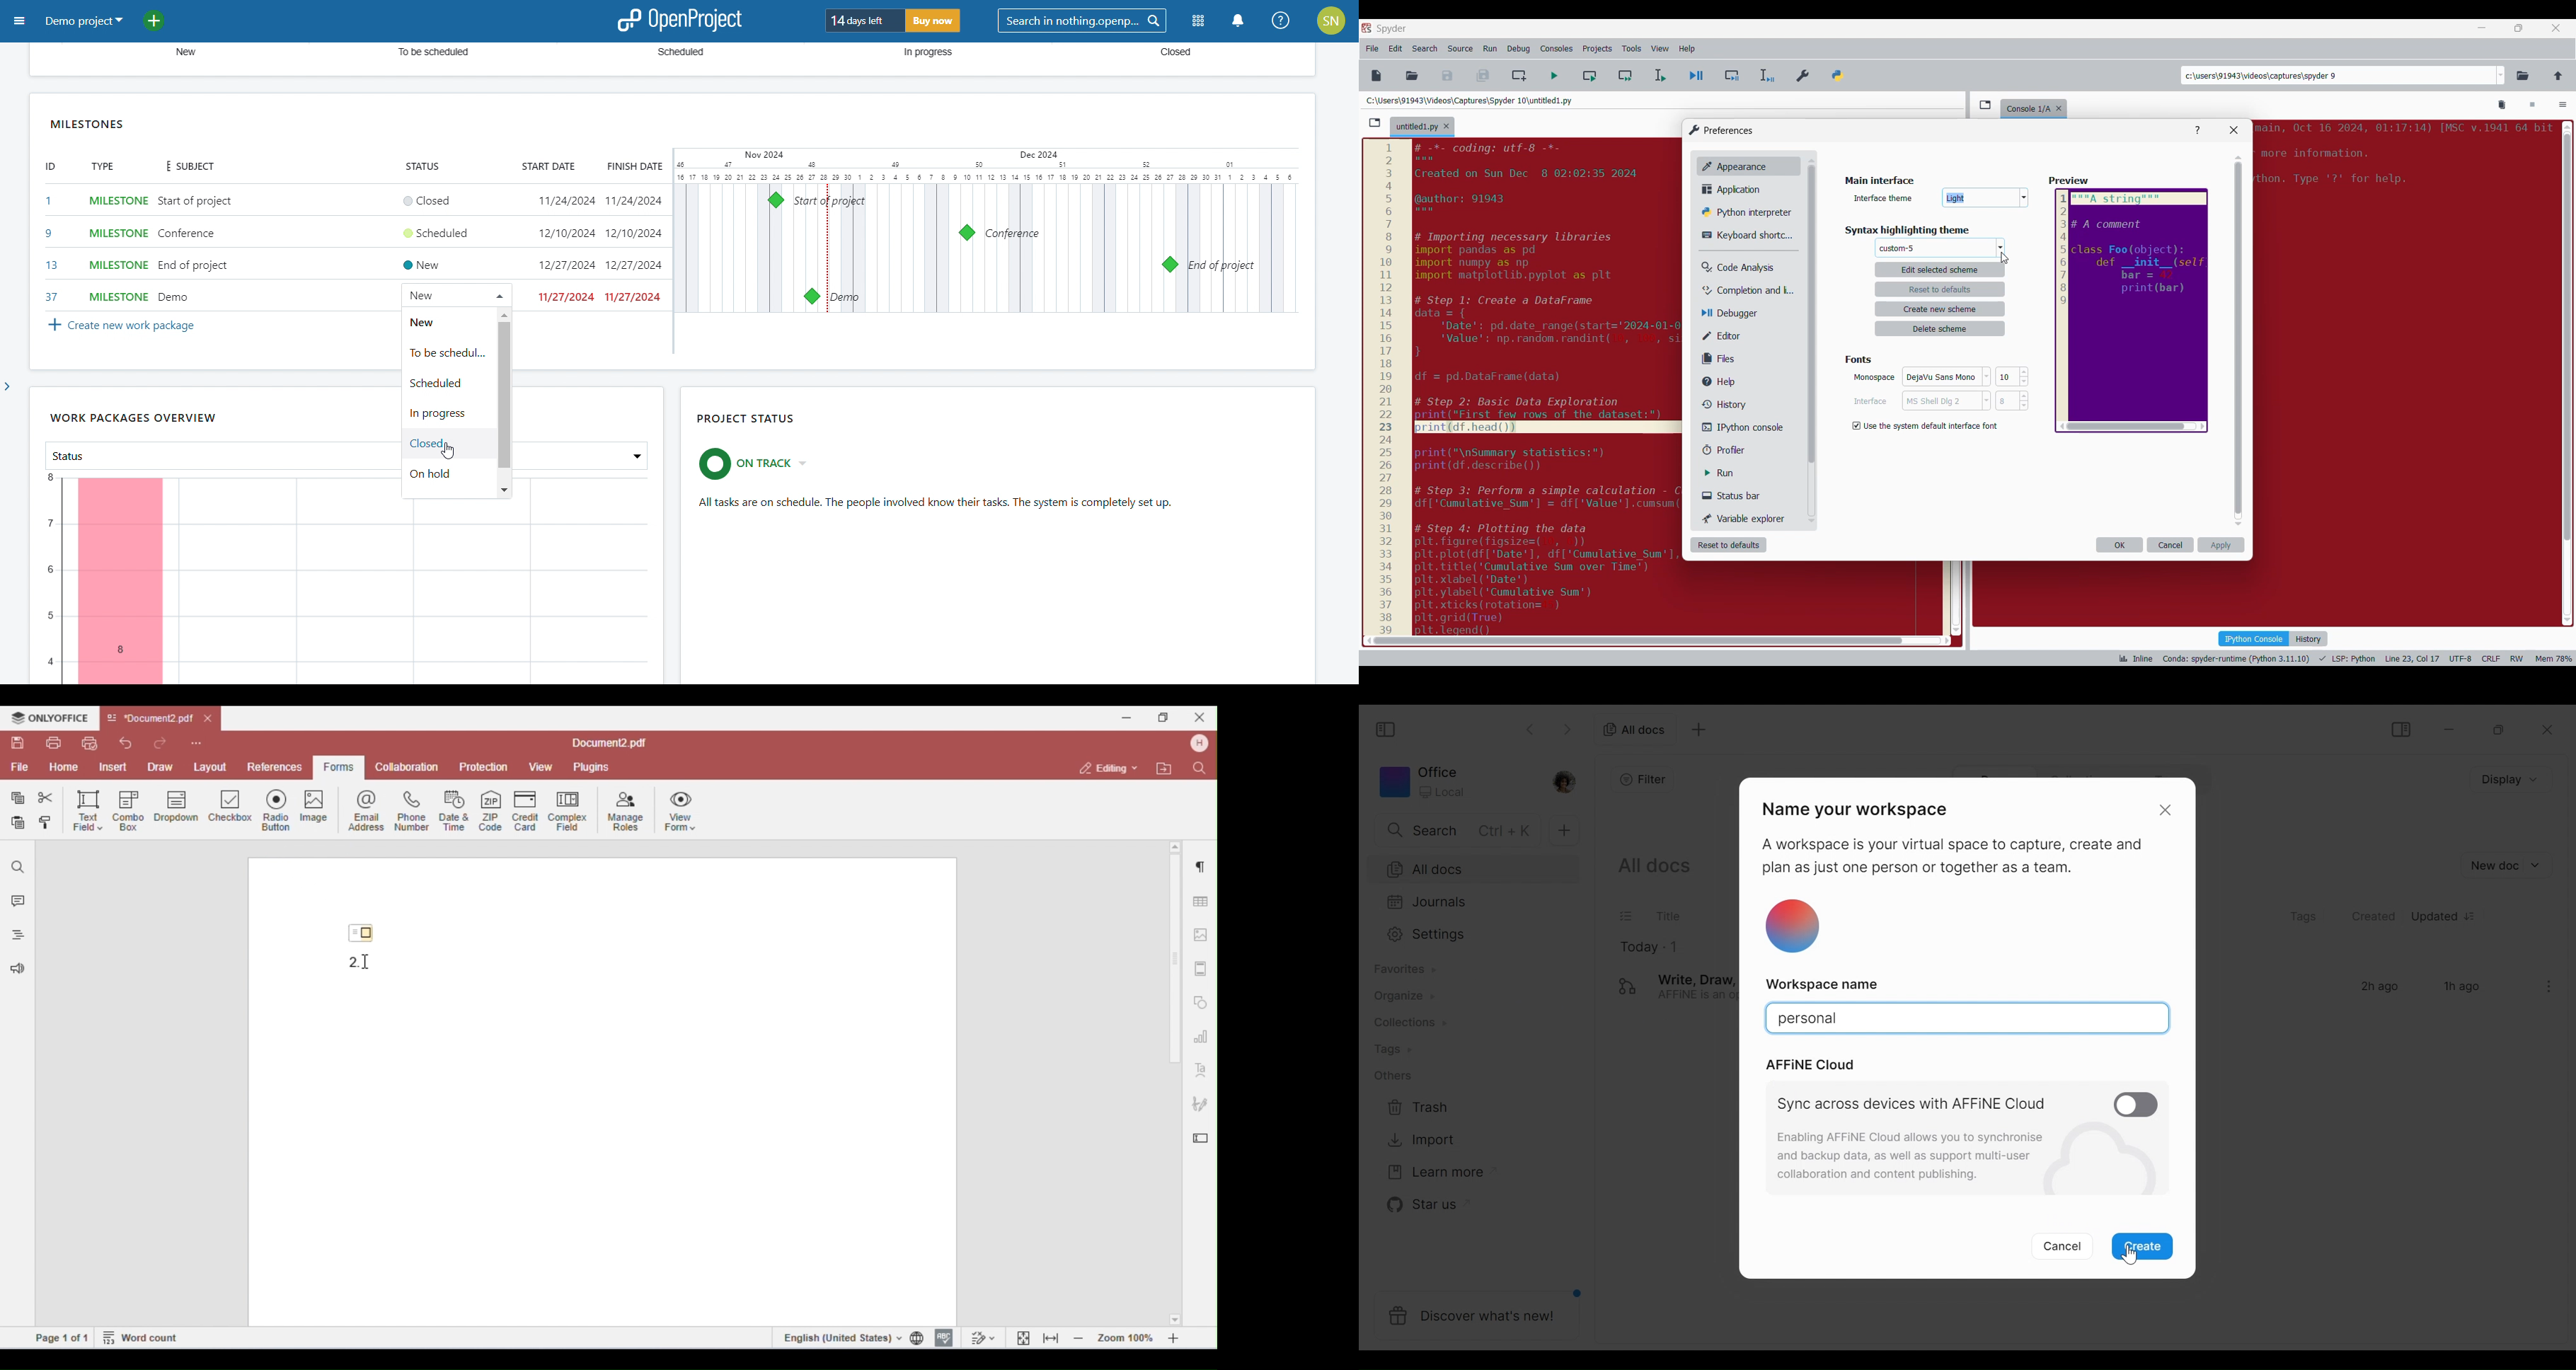 The image size is (2576, 1372). Describe the element at coordinates (1490, 49) in the screenshot. I see `Run menu` at that location.